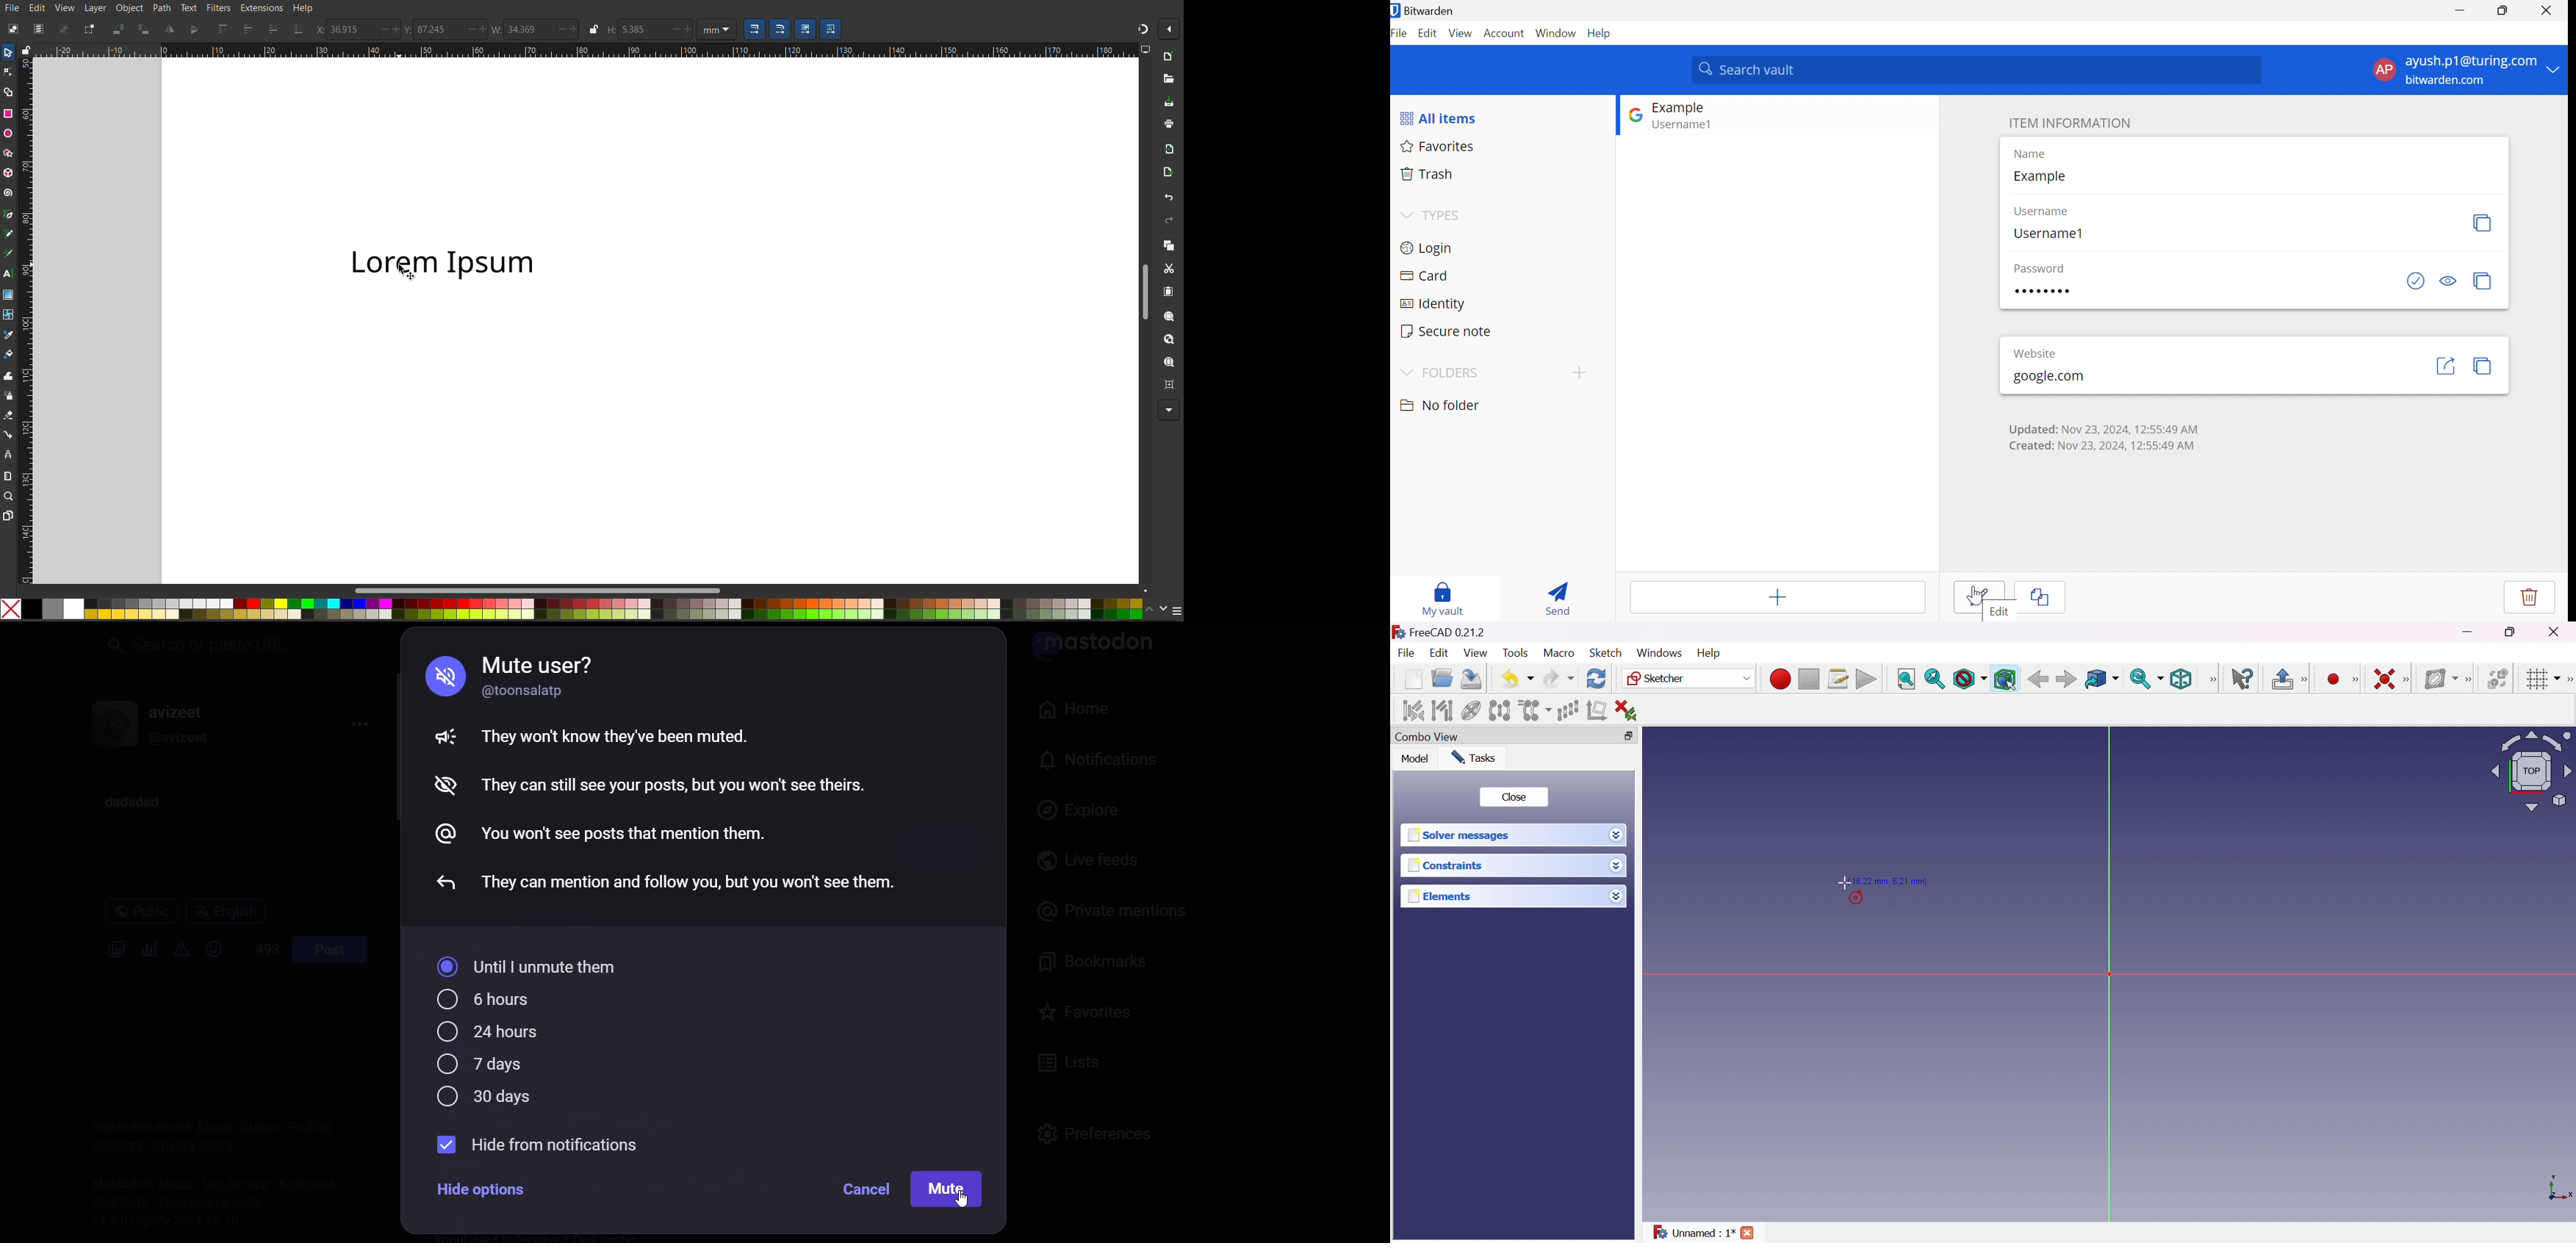 The image size is (2576, 1260). Describe the element at coordinates (1169, 123) in the screenshot. I see `Print` at that location.